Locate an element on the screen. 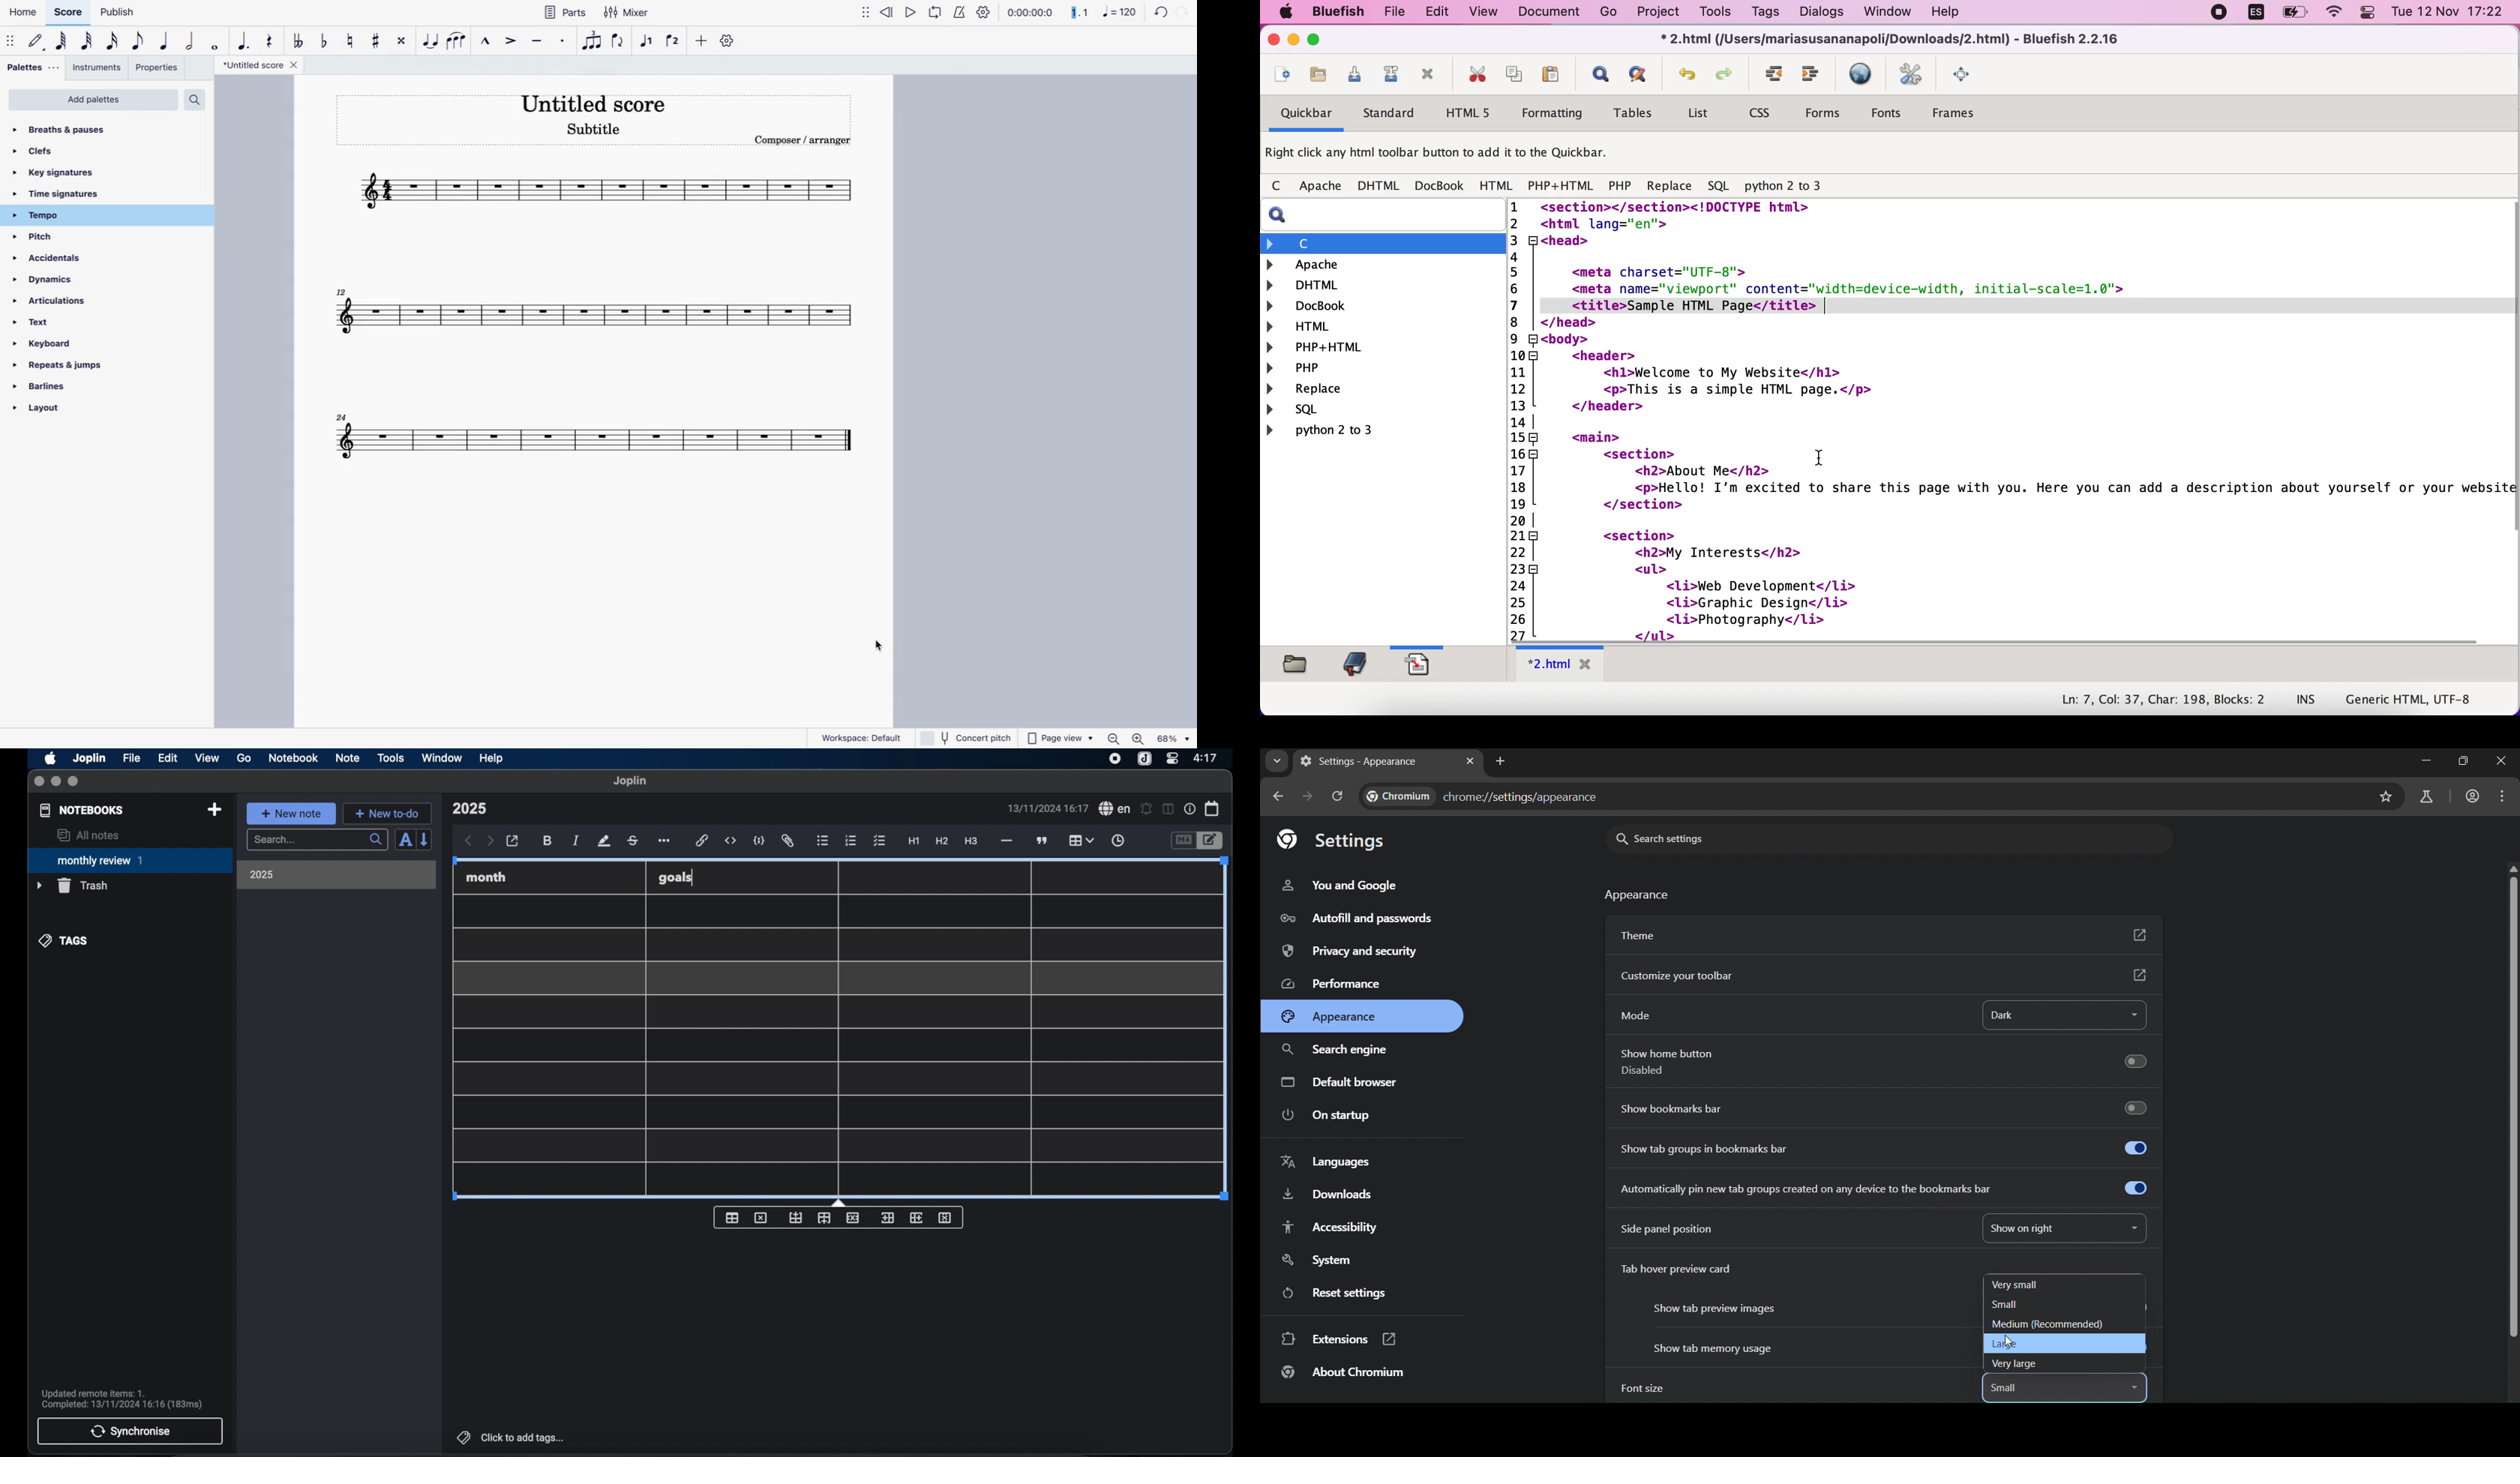  bulleted list is located at coordinates (822, 841).